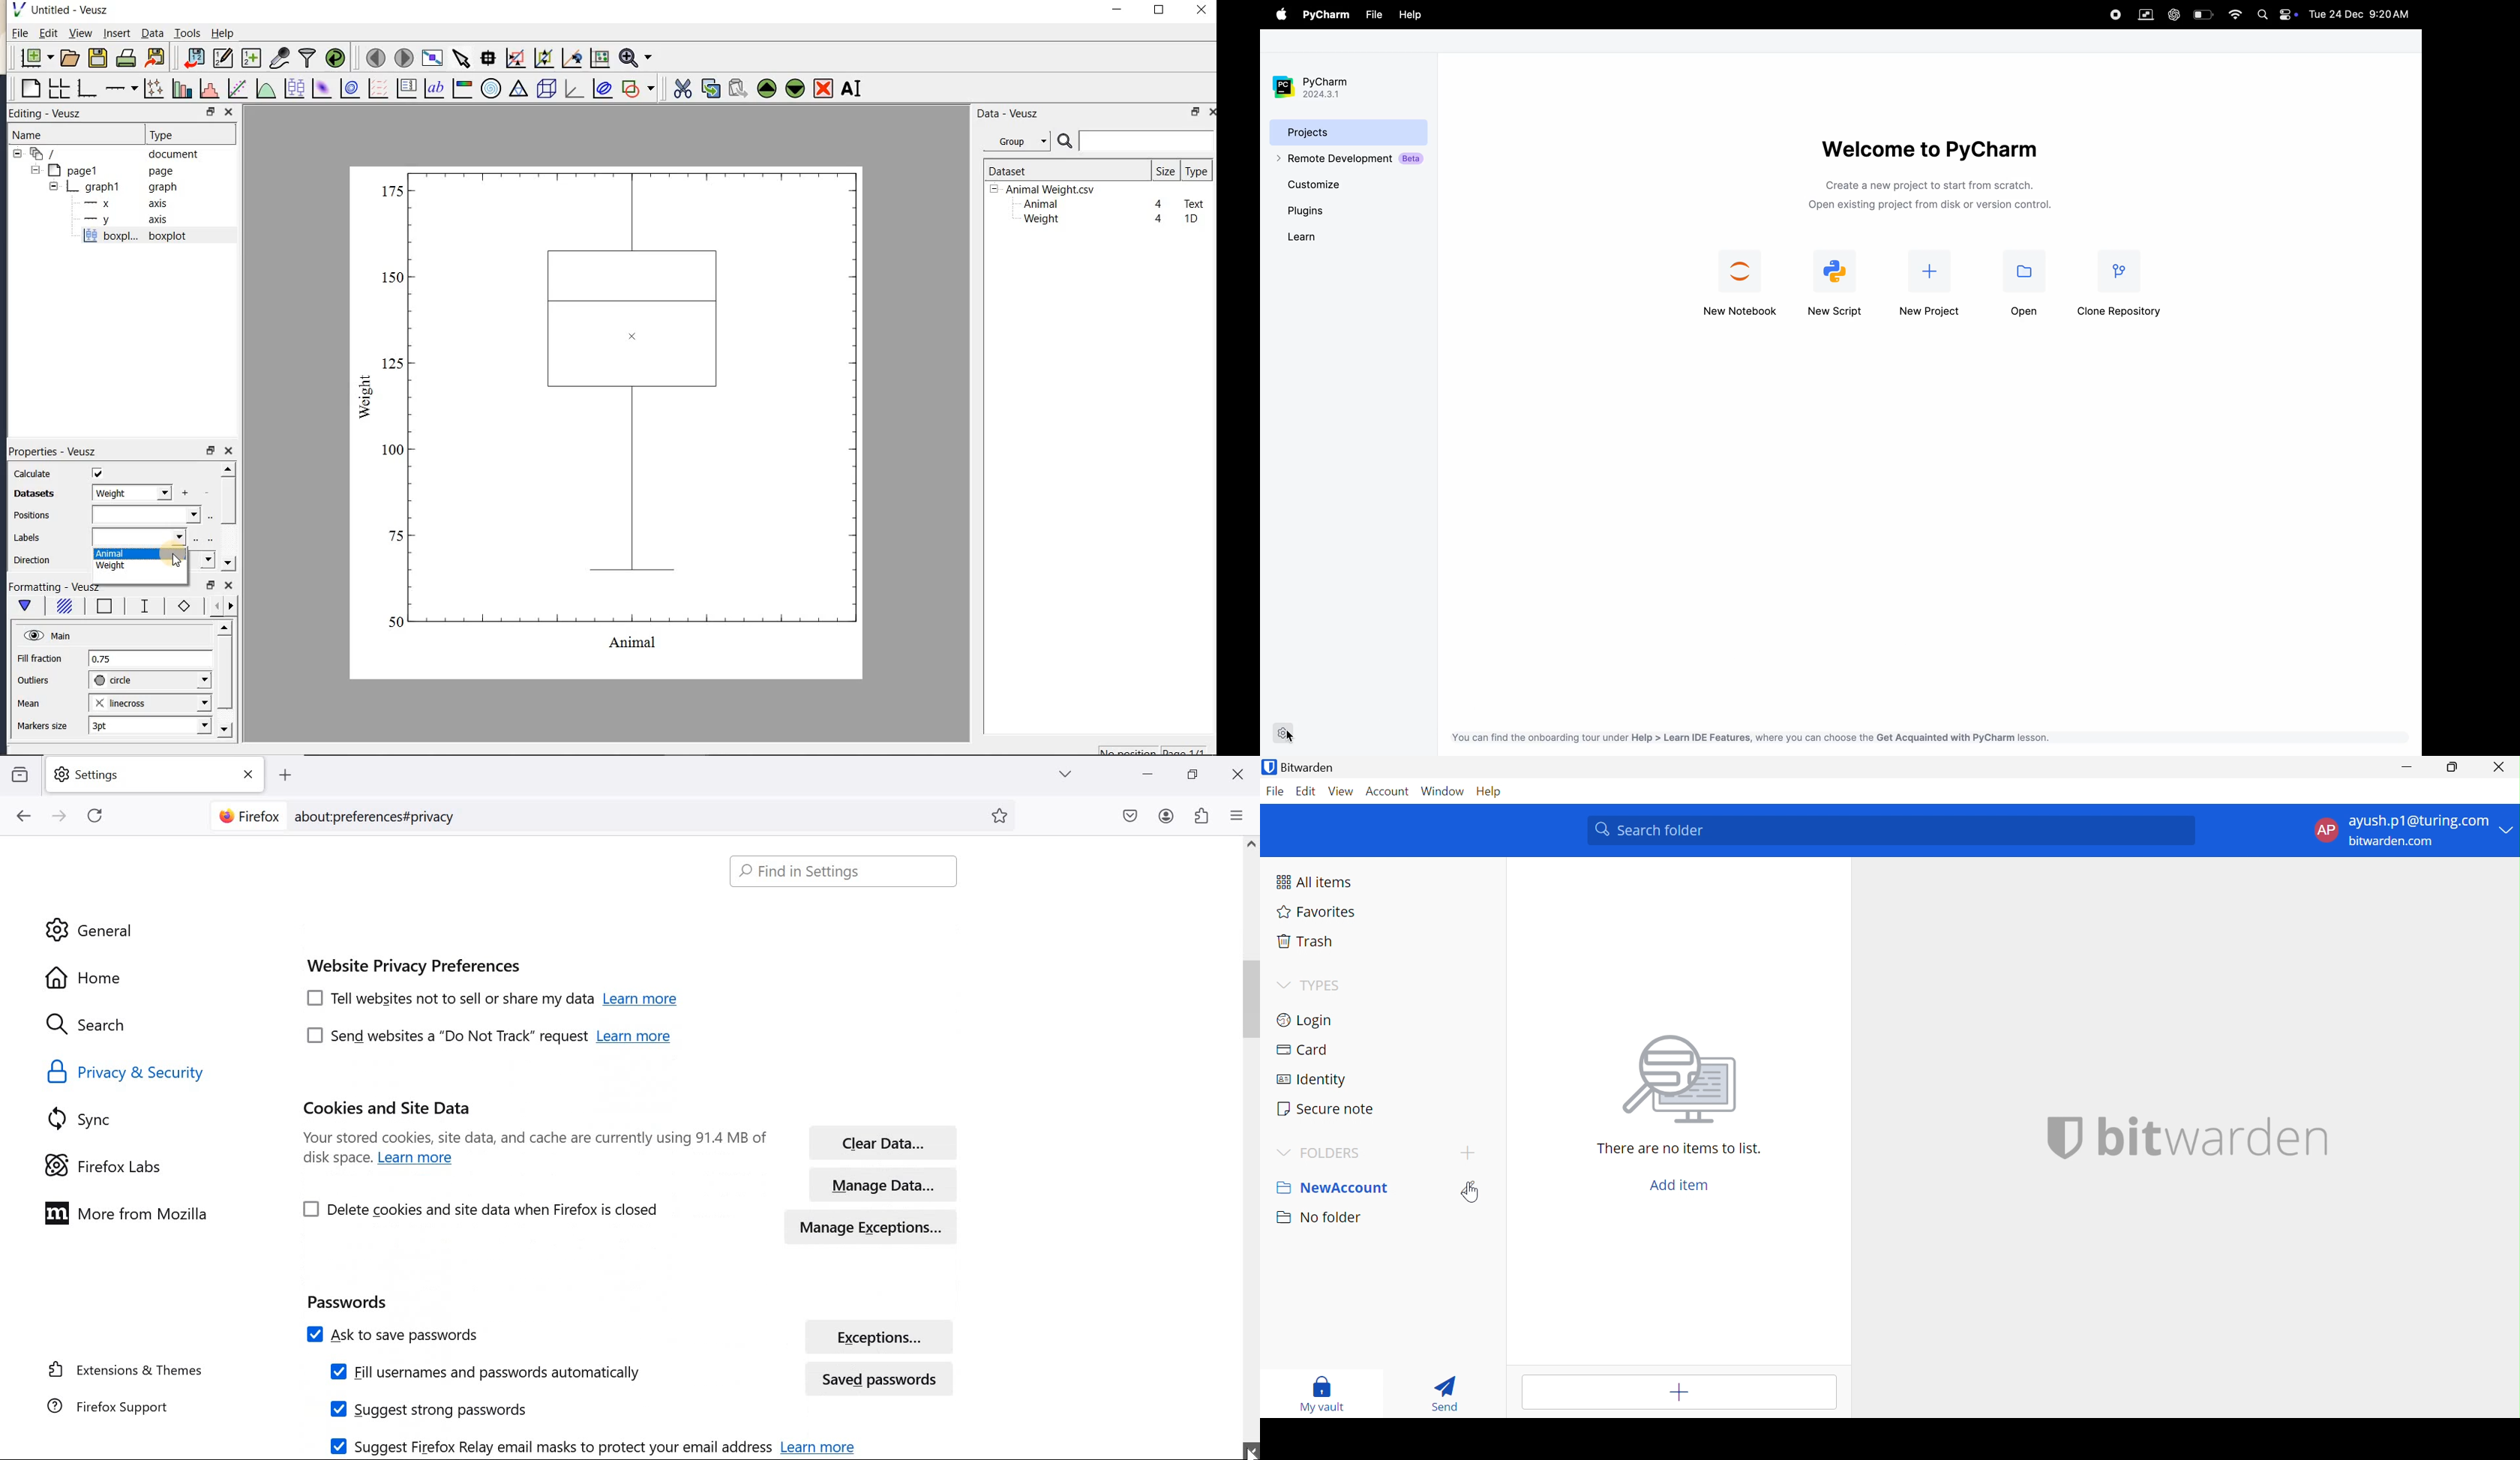 The height and width of the screenshot is (1484, 2520). I want to click on remove the selected widget, so click(822, 90).